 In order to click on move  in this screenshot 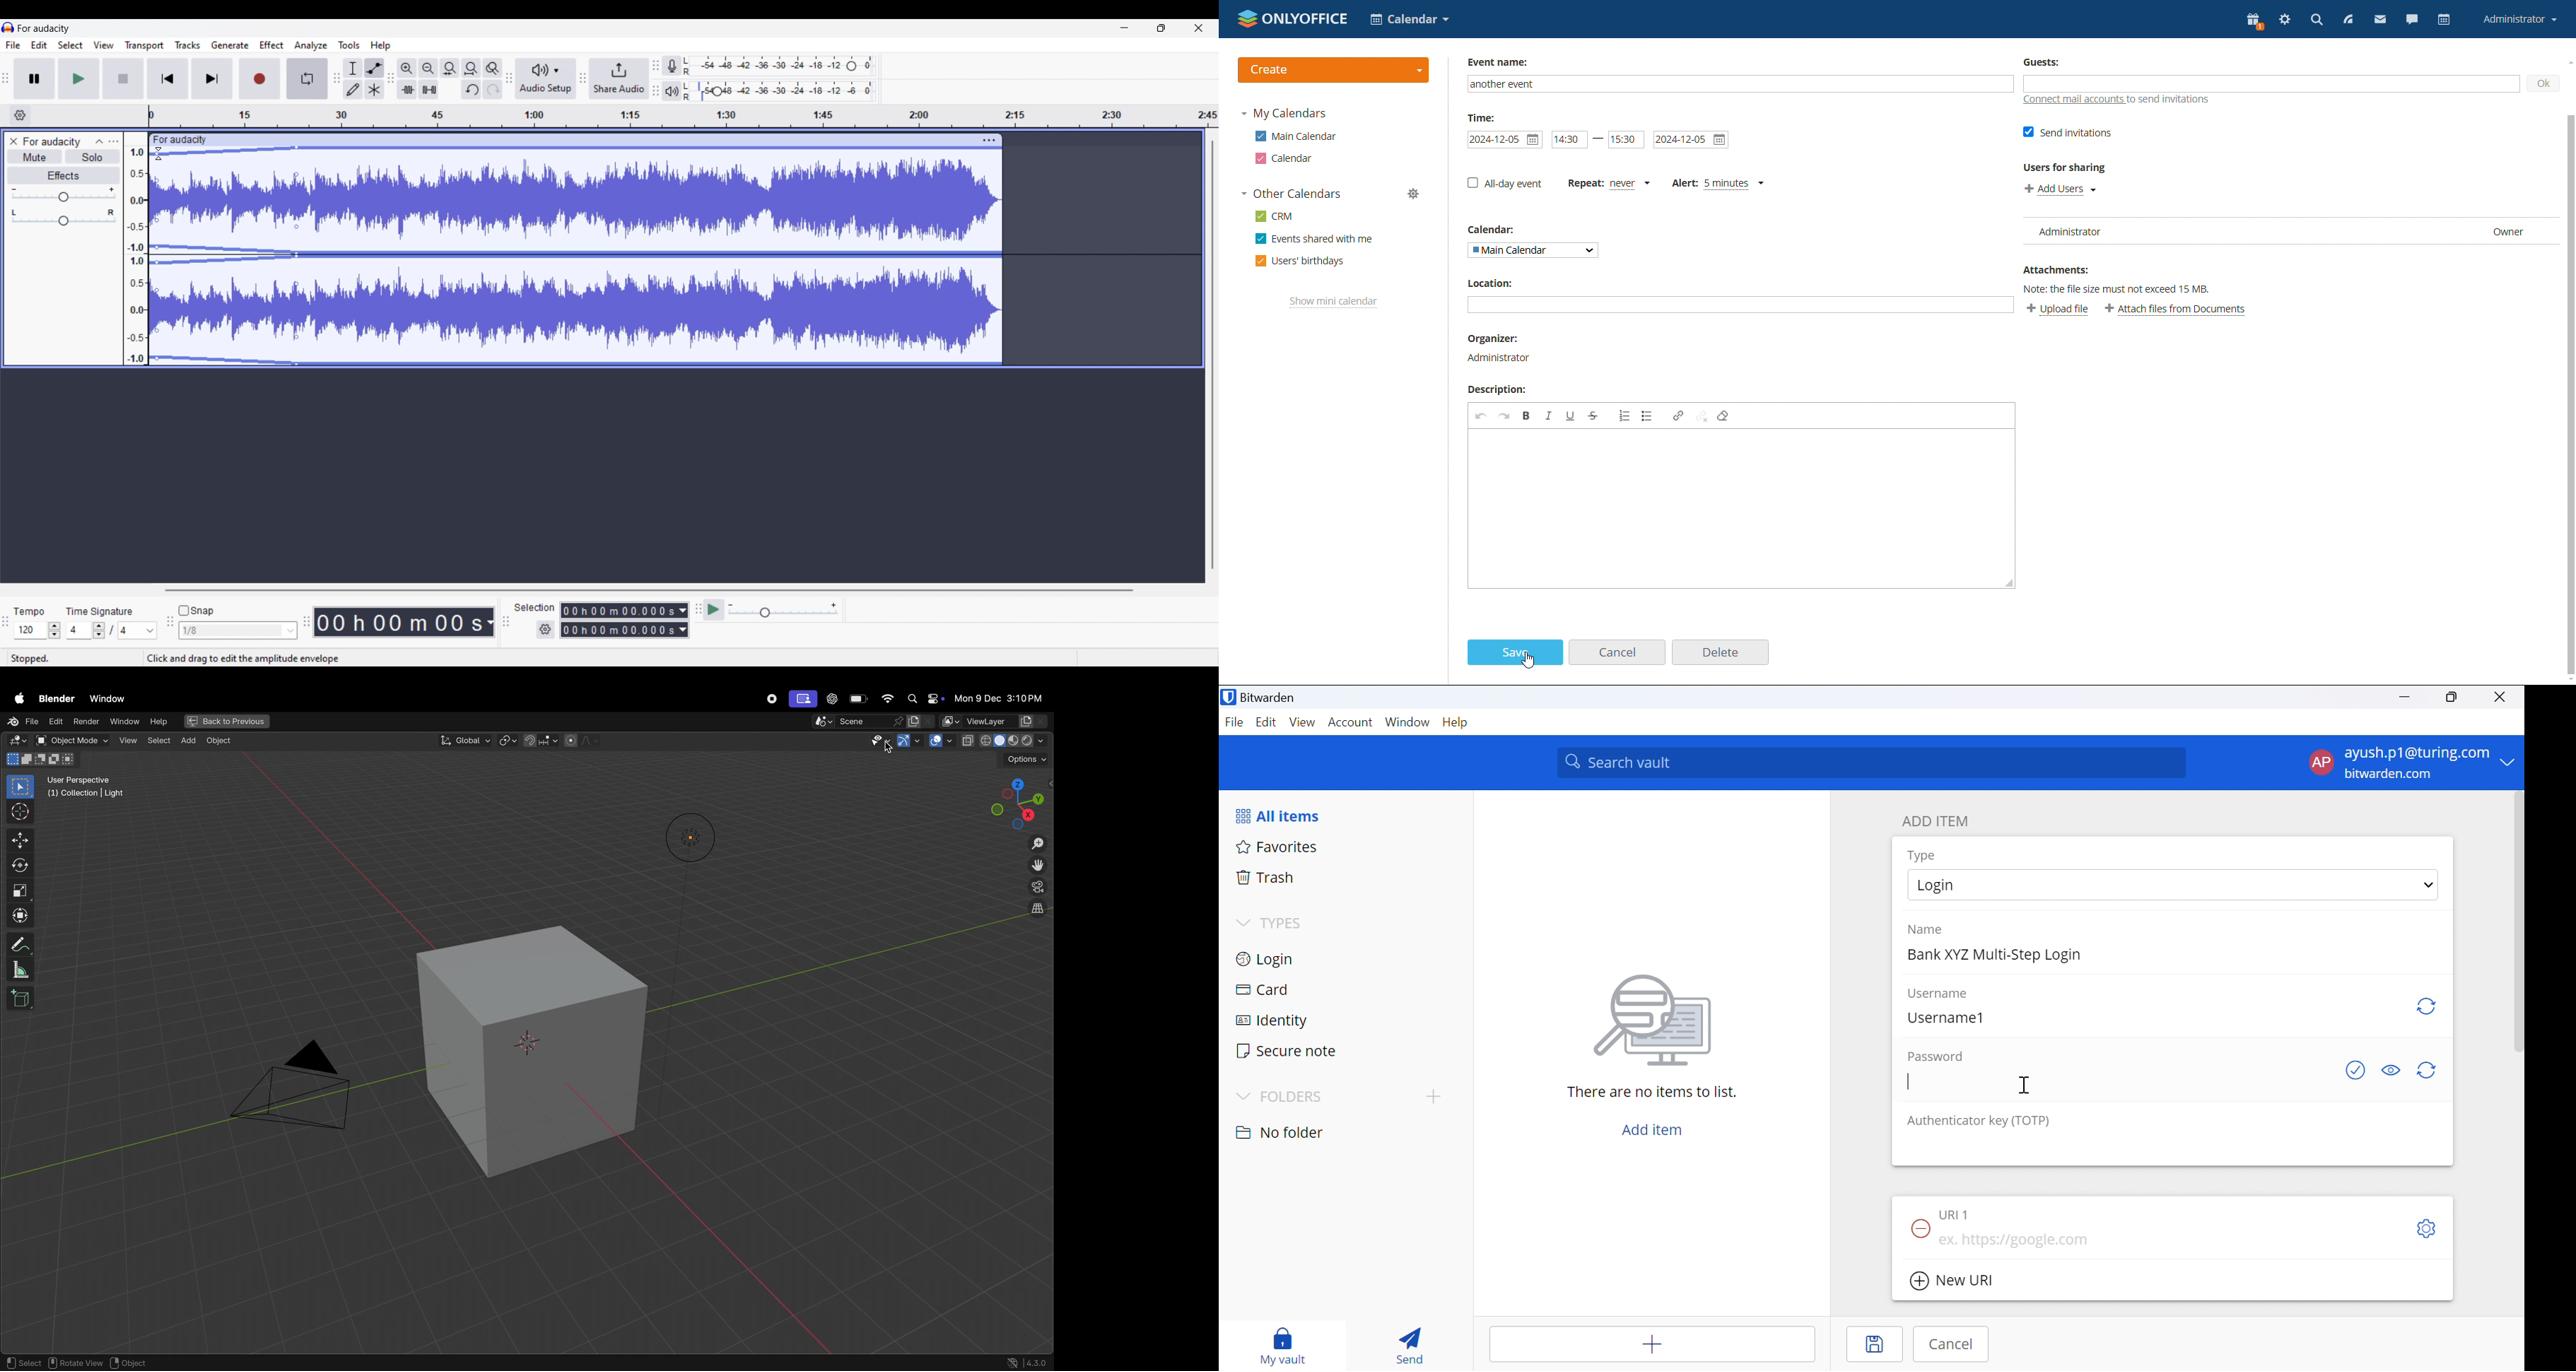, I will do `click(18, 841)`.